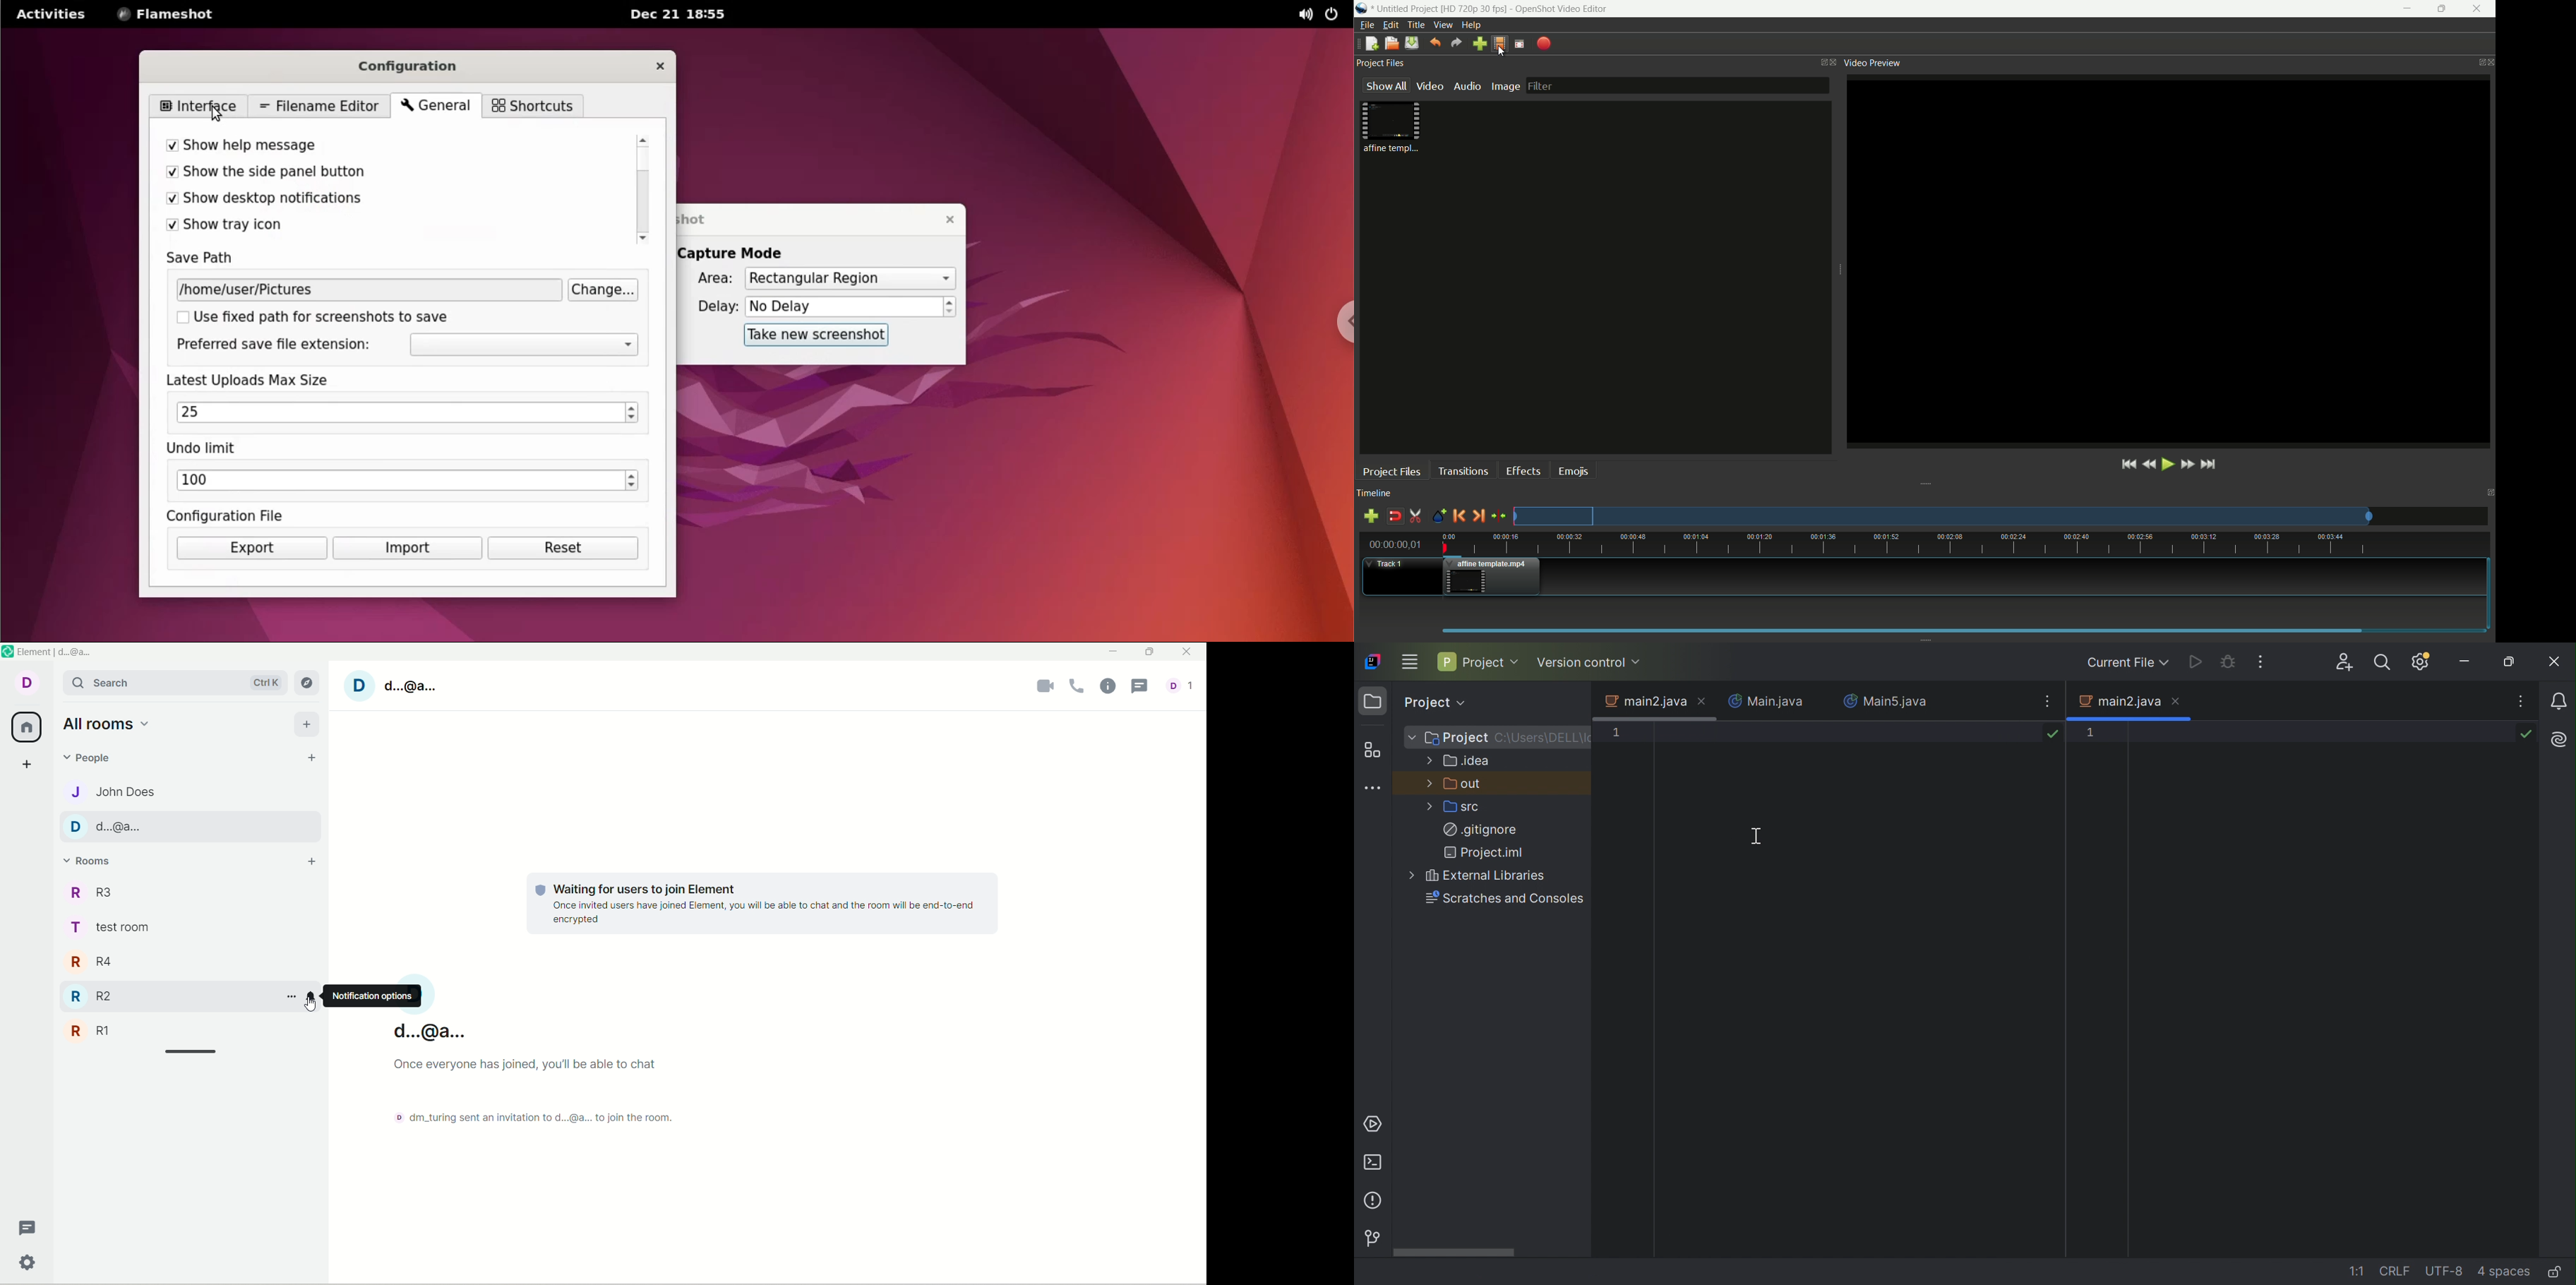 The image size is (2576, 1288). What do you see at coordinates (1481, 831) in the screenshot?
I see `.gitignore` at bounding box center [1481, 831].